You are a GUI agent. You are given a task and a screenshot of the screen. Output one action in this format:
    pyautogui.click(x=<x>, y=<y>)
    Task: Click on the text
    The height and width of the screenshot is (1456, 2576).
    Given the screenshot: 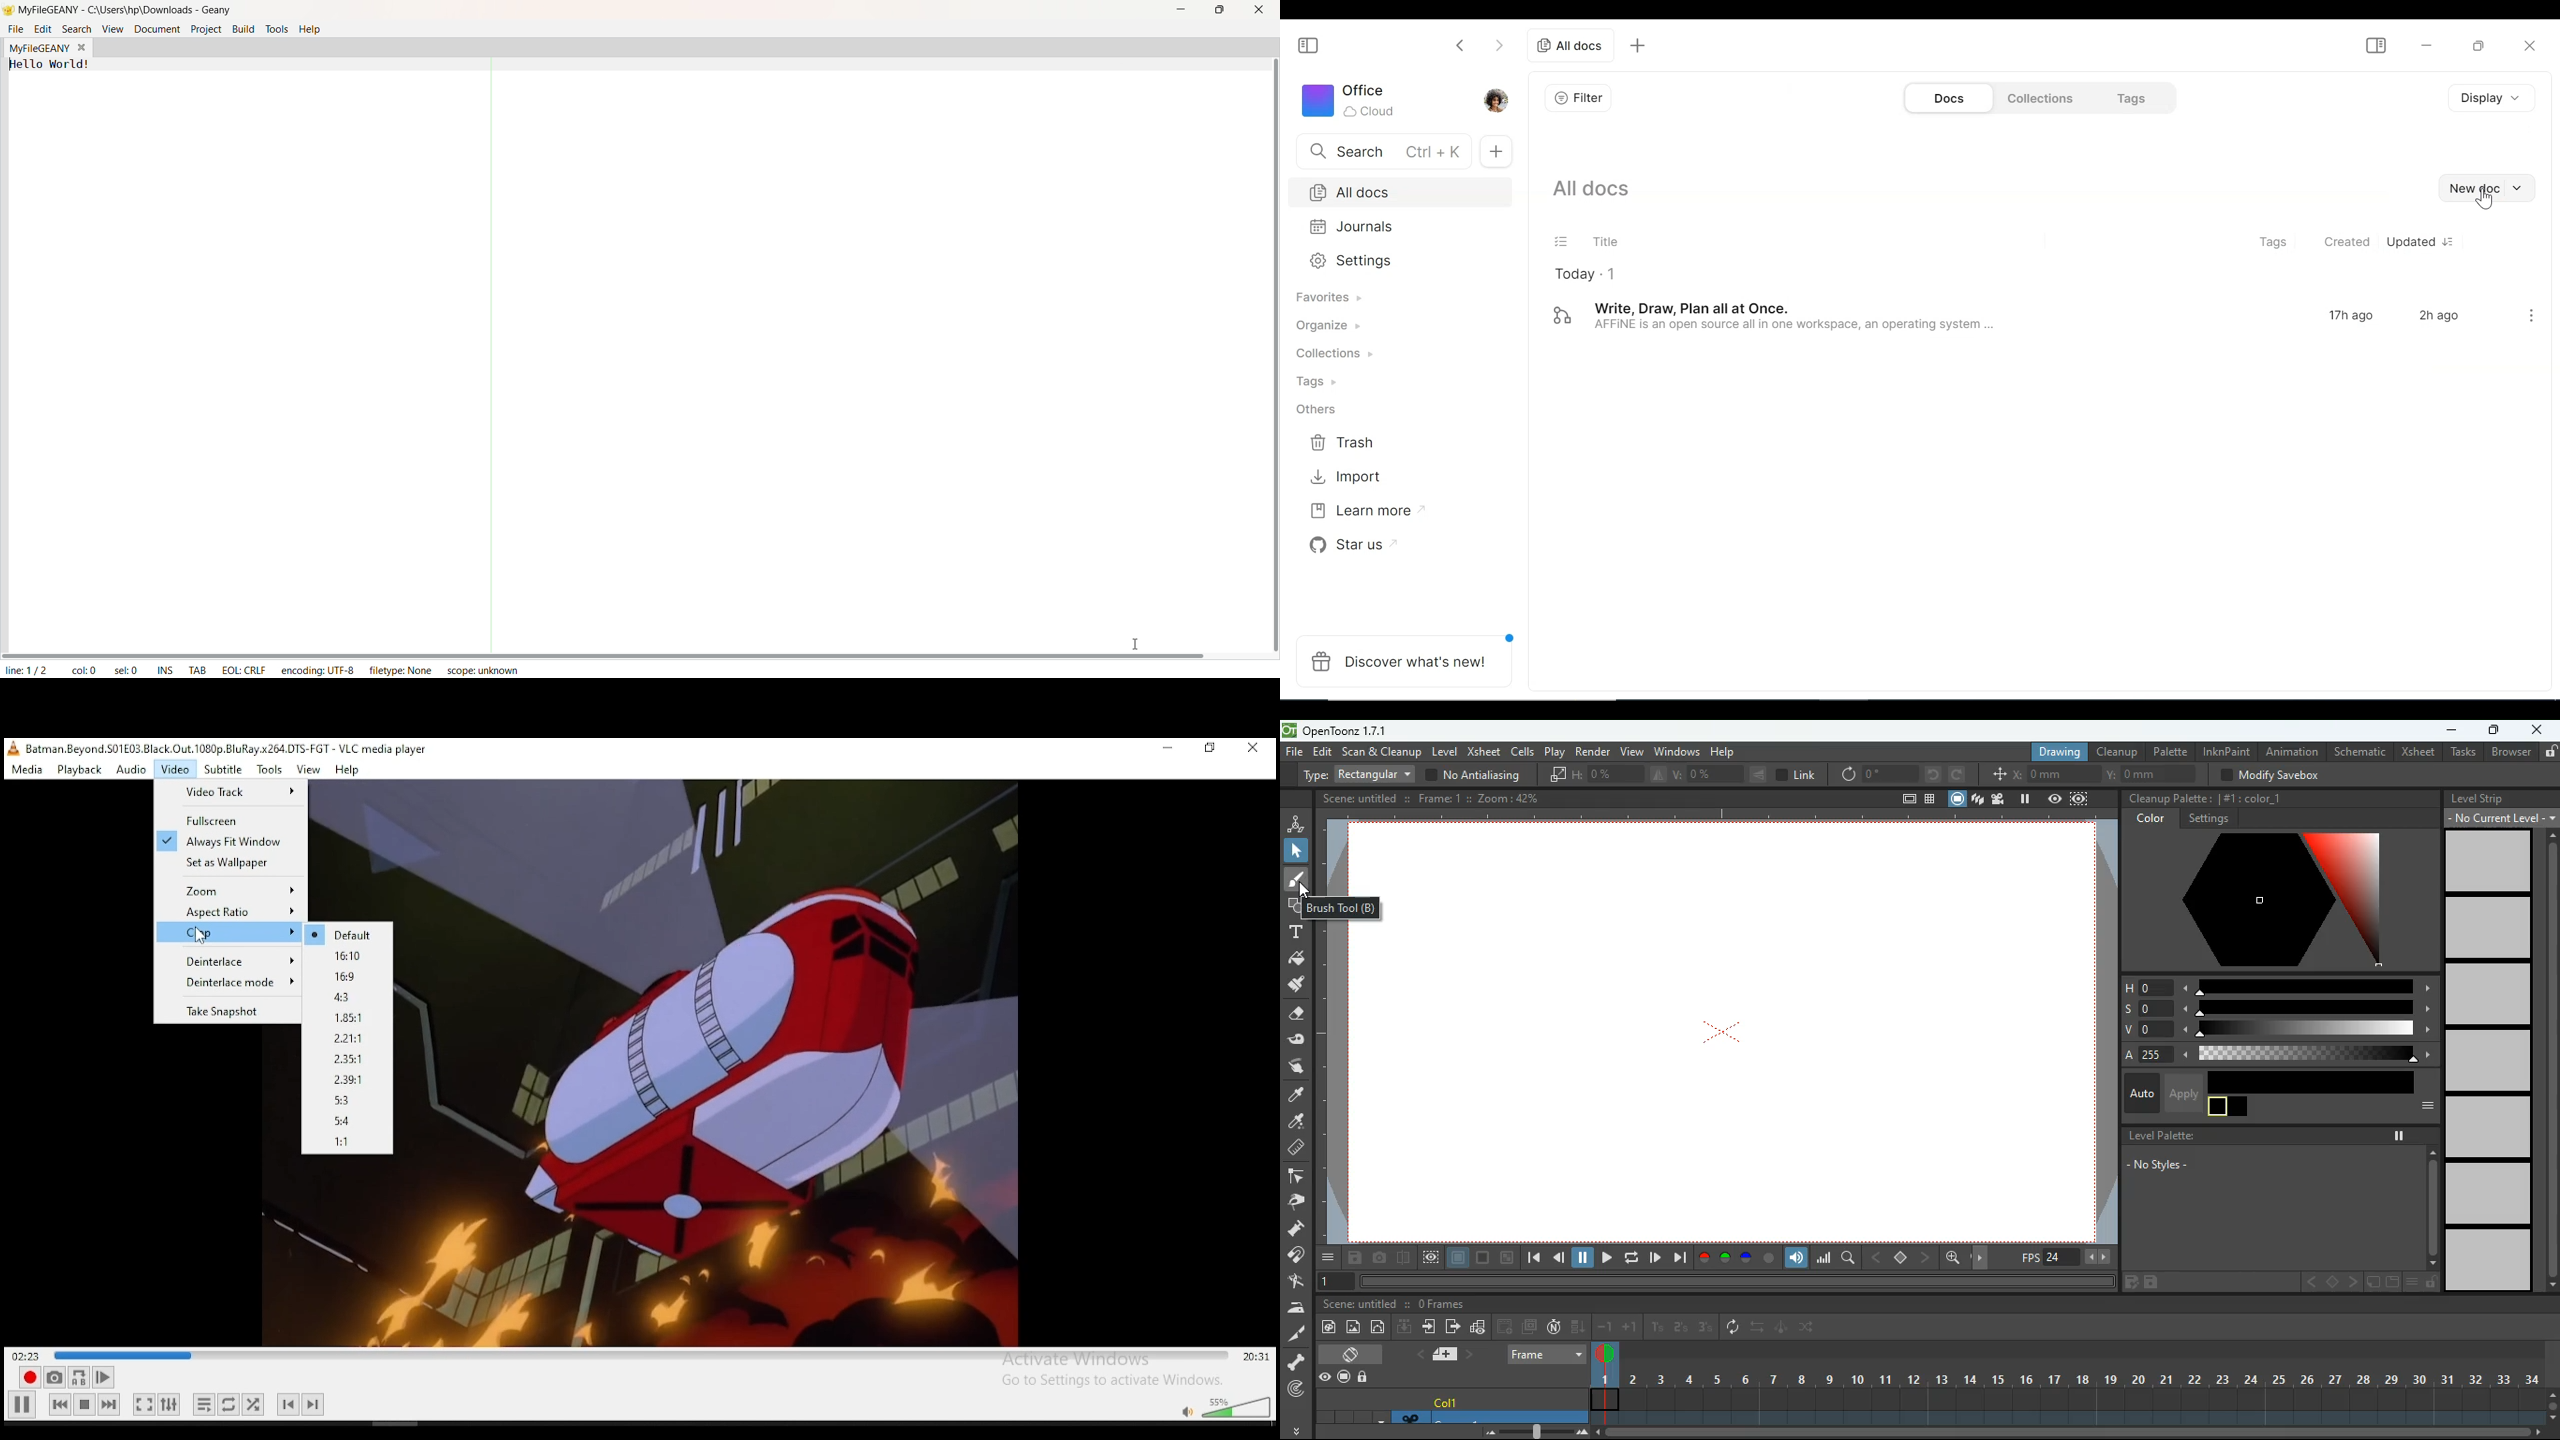 What is the action you would take?
    pyautogui.click(x=1294, y=932)
    